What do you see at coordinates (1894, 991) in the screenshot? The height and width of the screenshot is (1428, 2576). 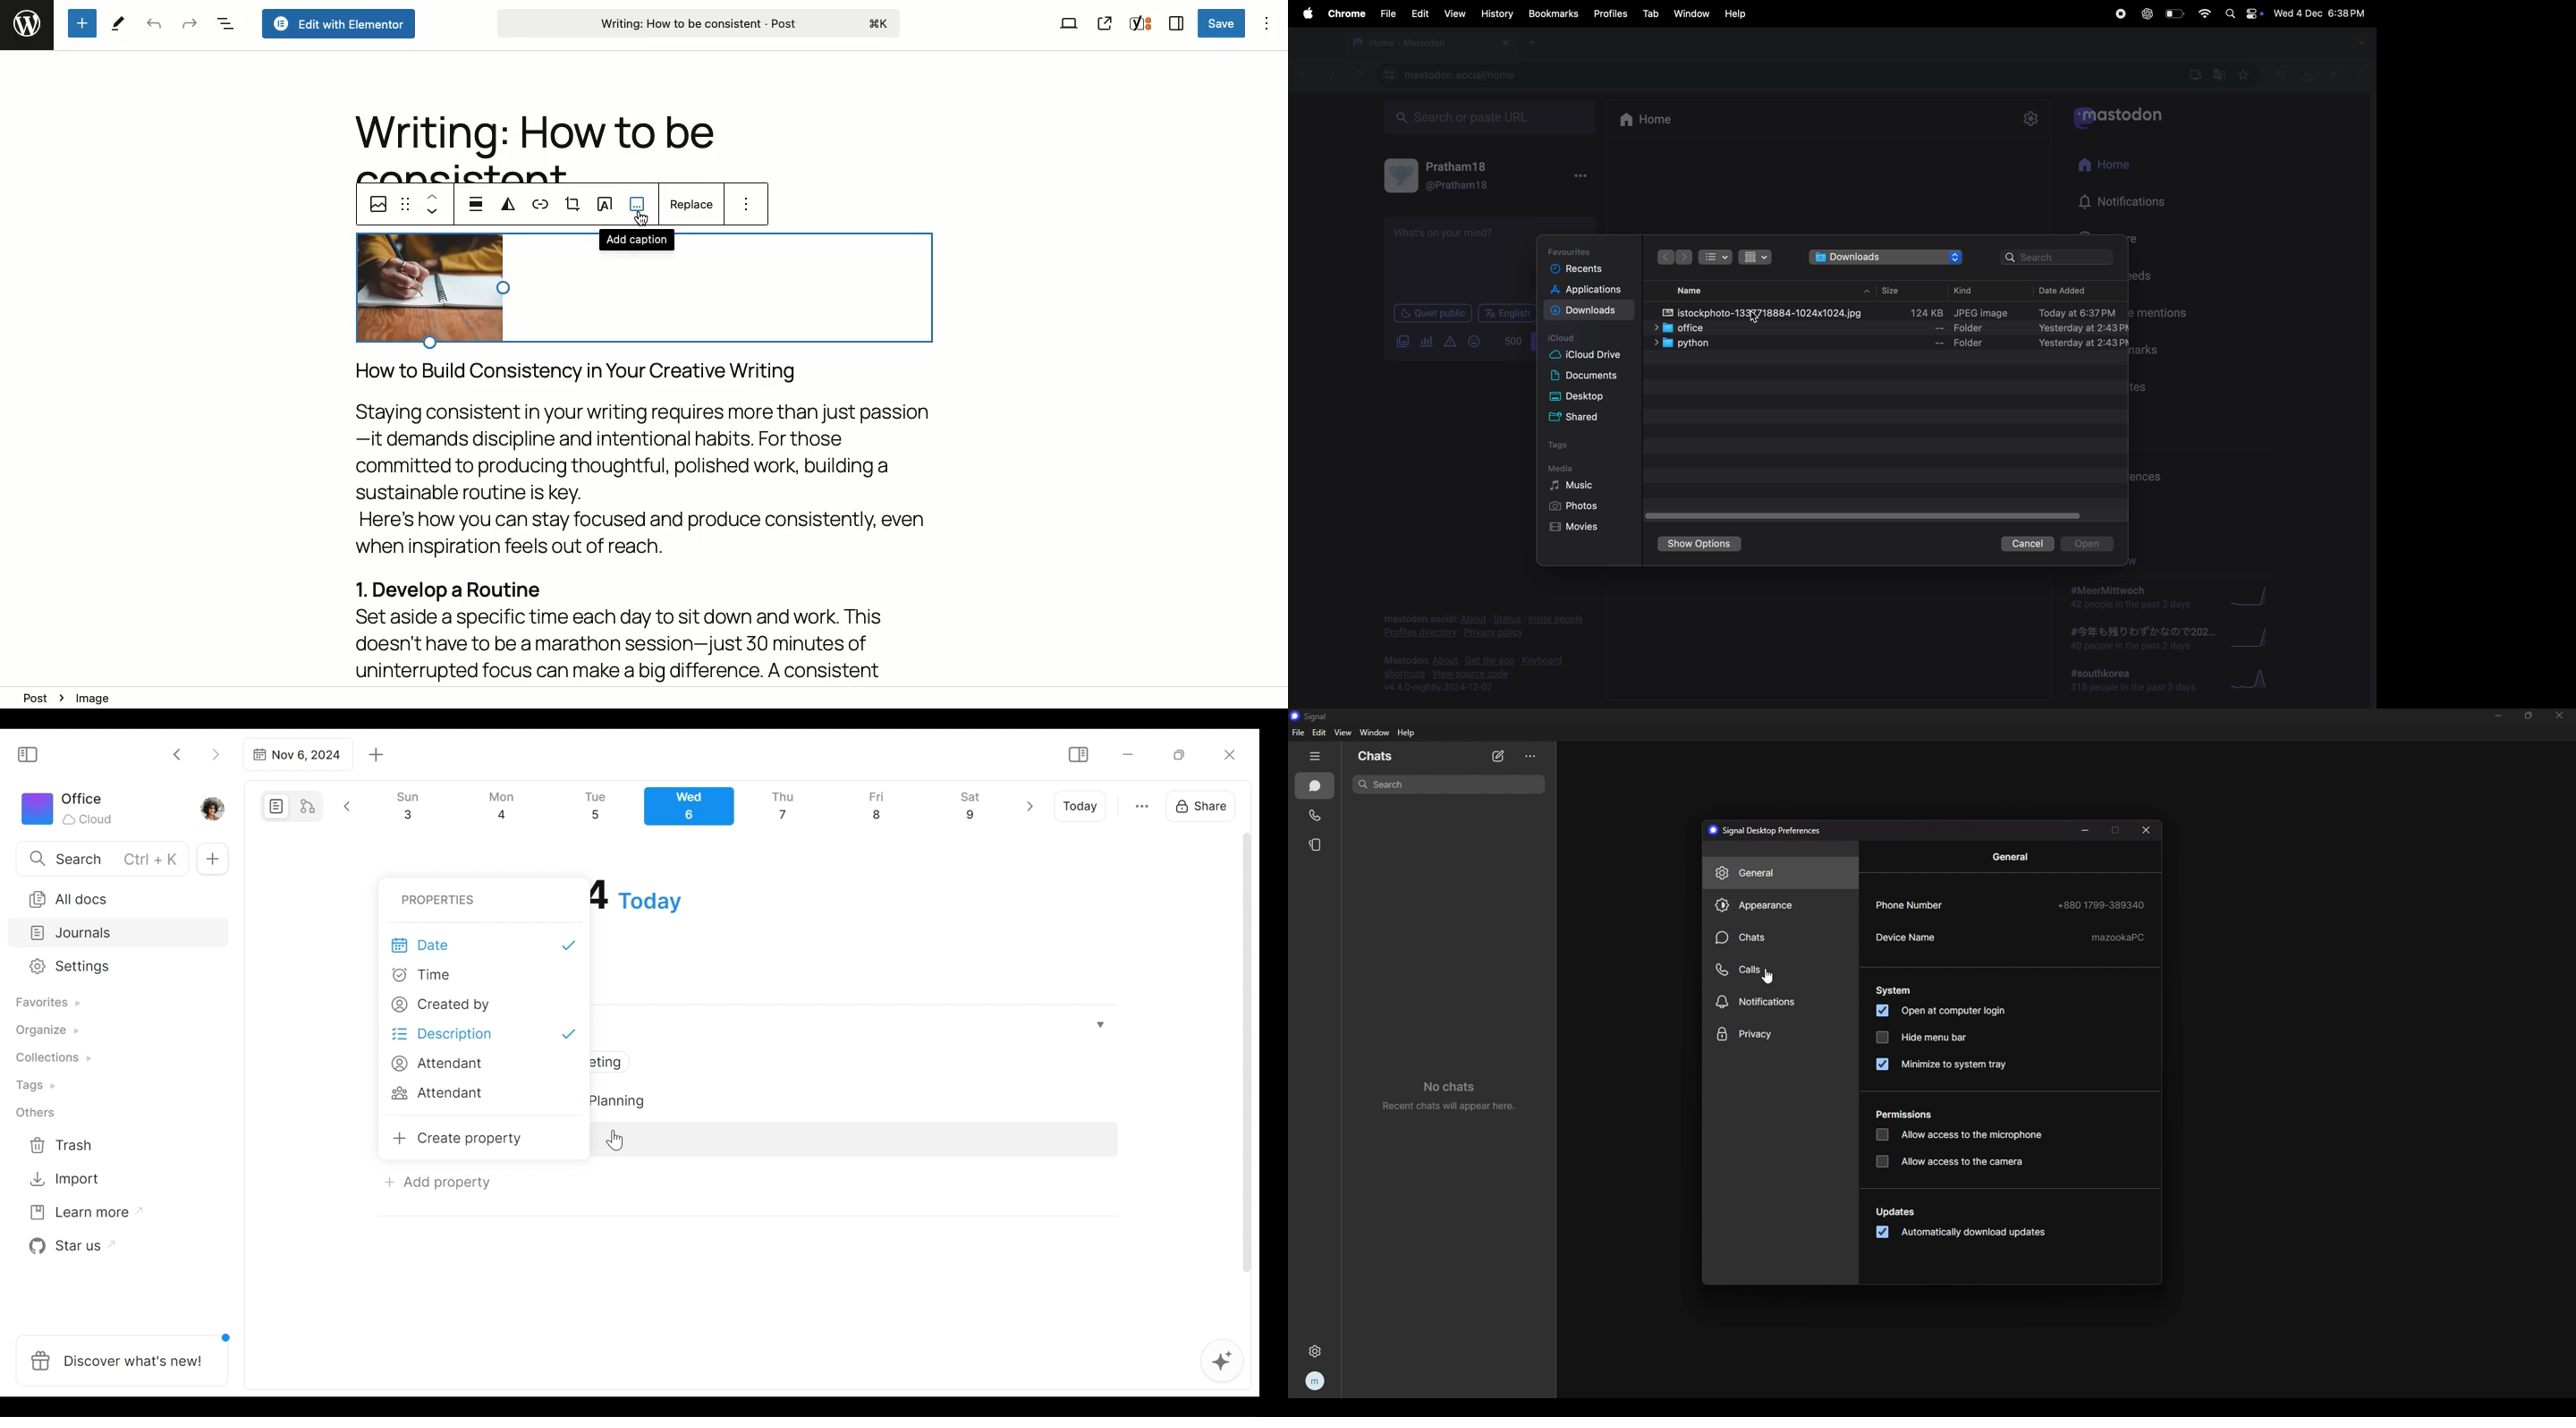 I see `system` at bounding box center [1894, 991].